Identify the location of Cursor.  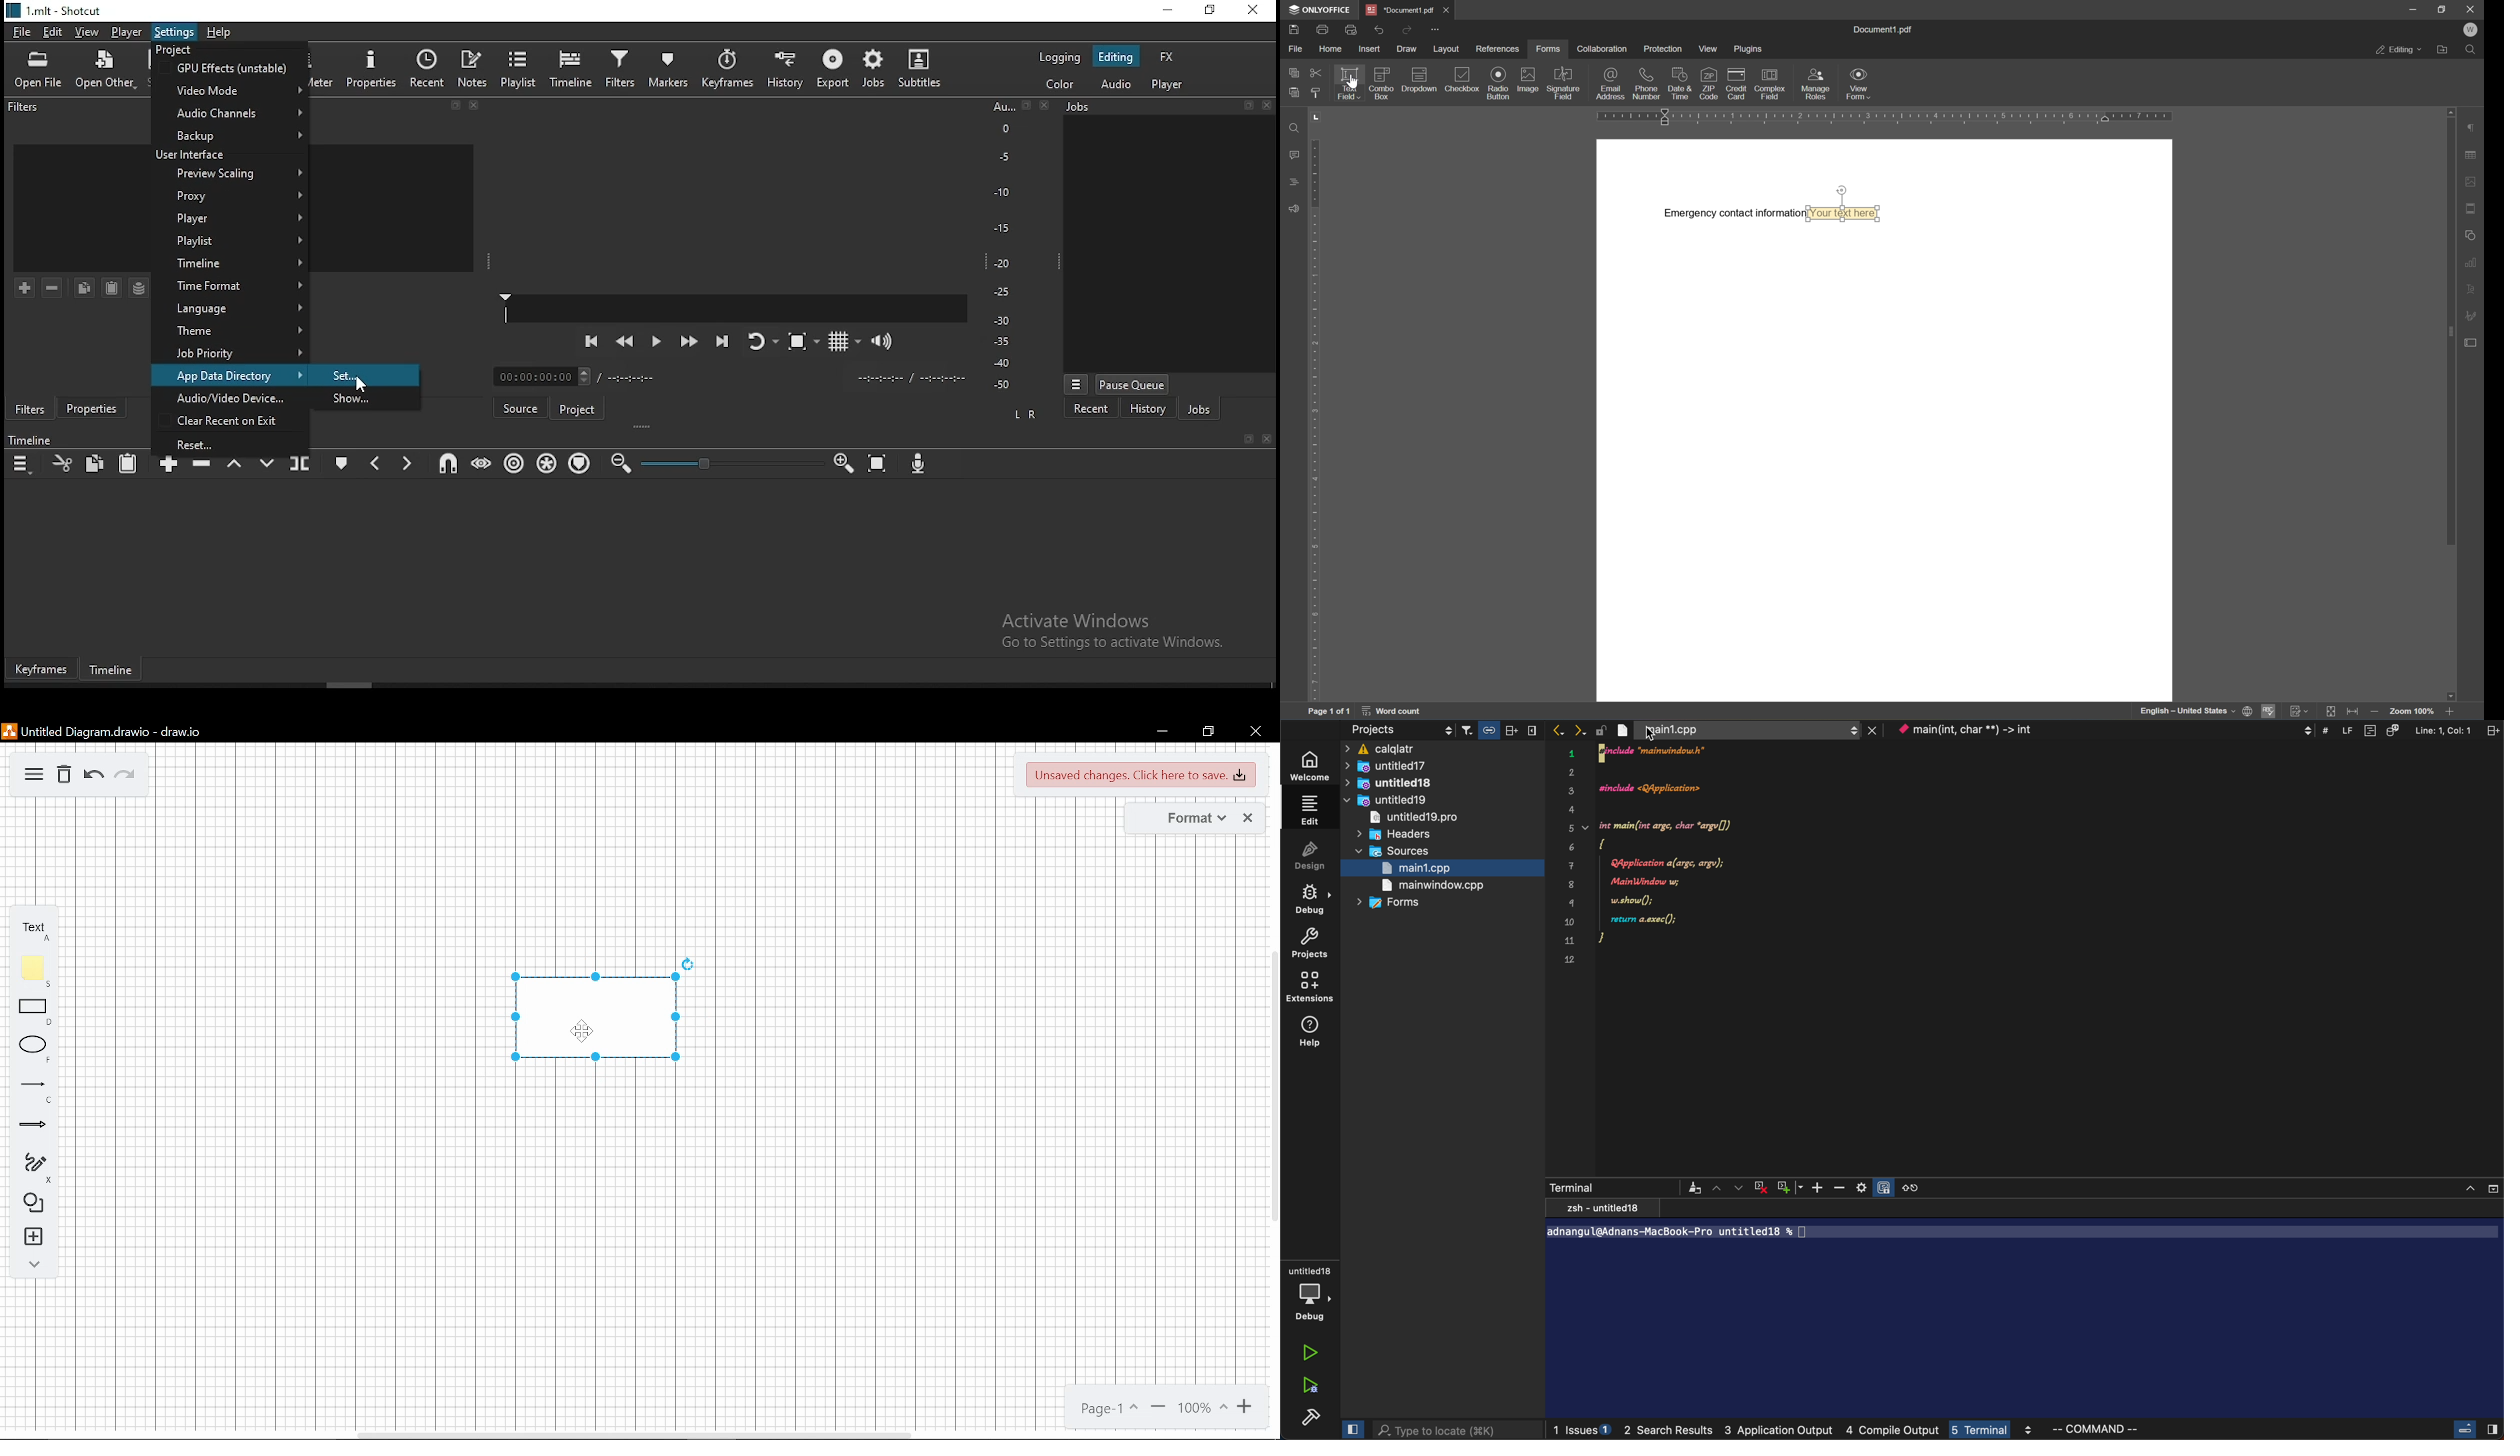
(1226, 834).